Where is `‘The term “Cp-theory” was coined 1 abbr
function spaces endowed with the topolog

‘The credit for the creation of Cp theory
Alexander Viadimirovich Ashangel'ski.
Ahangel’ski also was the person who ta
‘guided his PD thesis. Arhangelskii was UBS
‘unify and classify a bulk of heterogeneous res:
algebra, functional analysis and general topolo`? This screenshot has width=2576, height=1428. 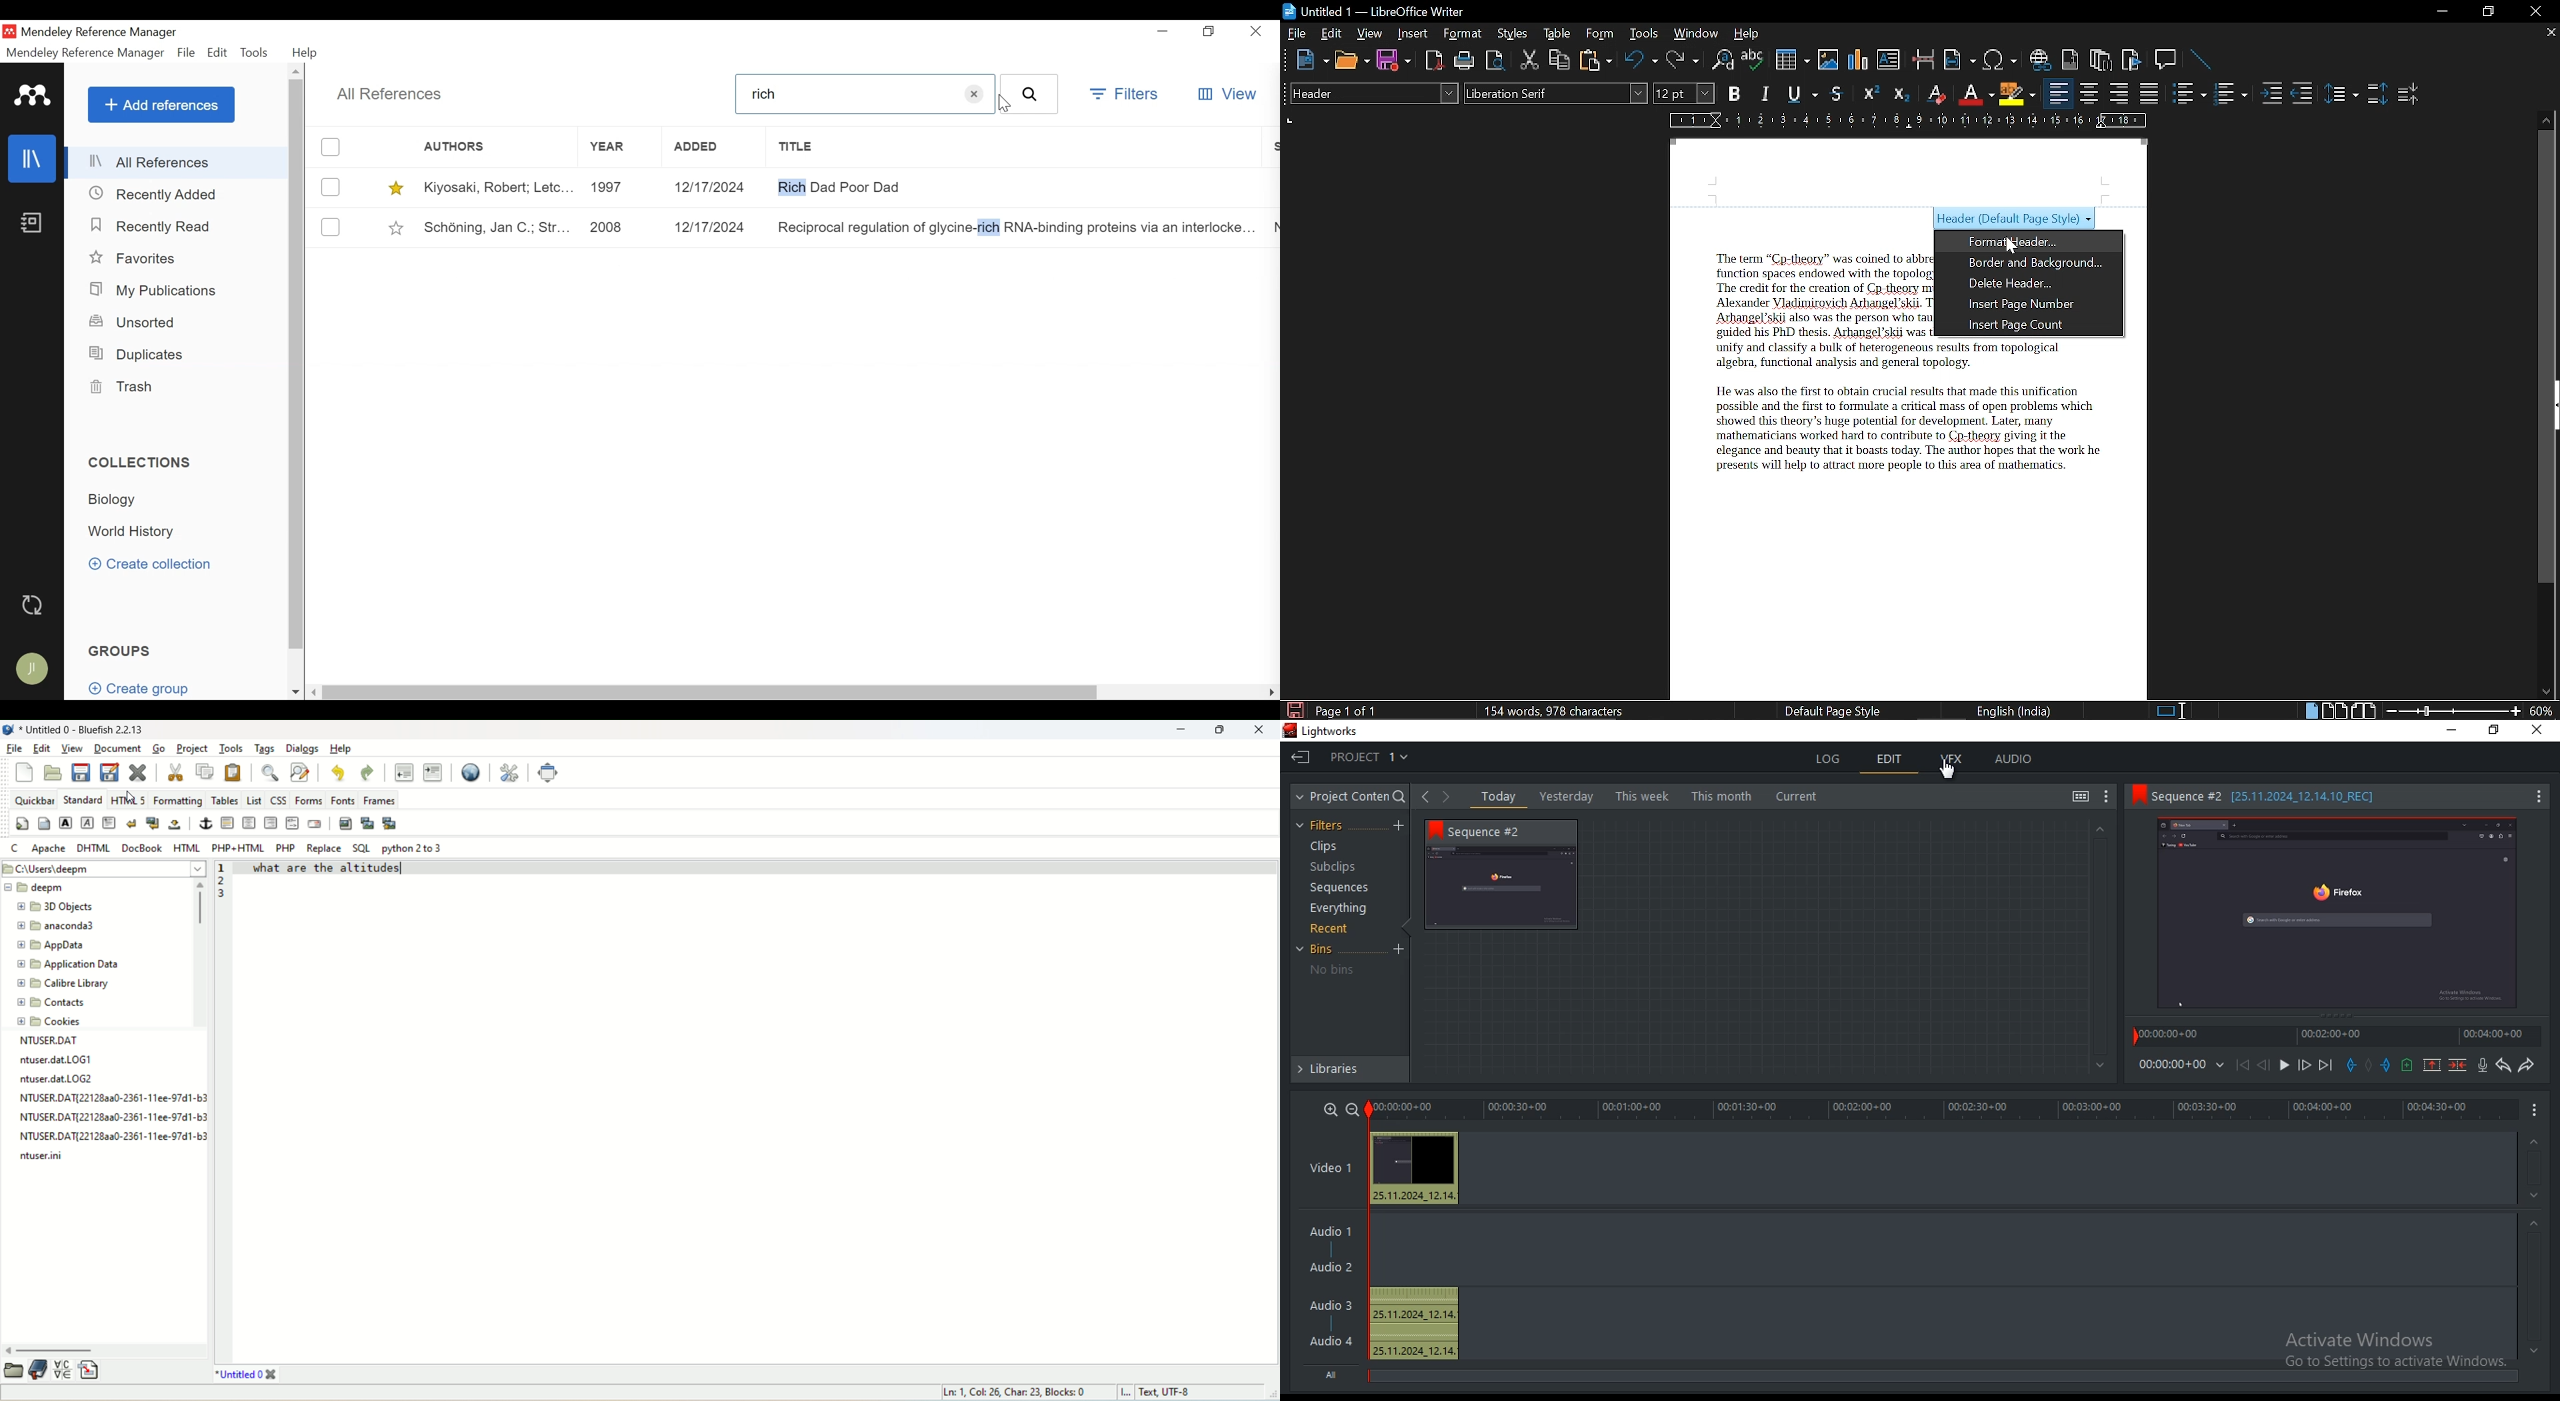 ‘The term “Cp-theory” was coined 1 abbr
function spaces endowed with the topolog

‘The credit for the creation of Cp theory
Alexander Viadimirovich Ashangel'ski.
Ahangel’ski also was the person who ta
‘guided his PD thesis. Arhangelskii was UBS
‘unify and classify a bulk of heterogeneous res:
algebra, functional analysis and general topolo is located at coordinates (1824, 309).